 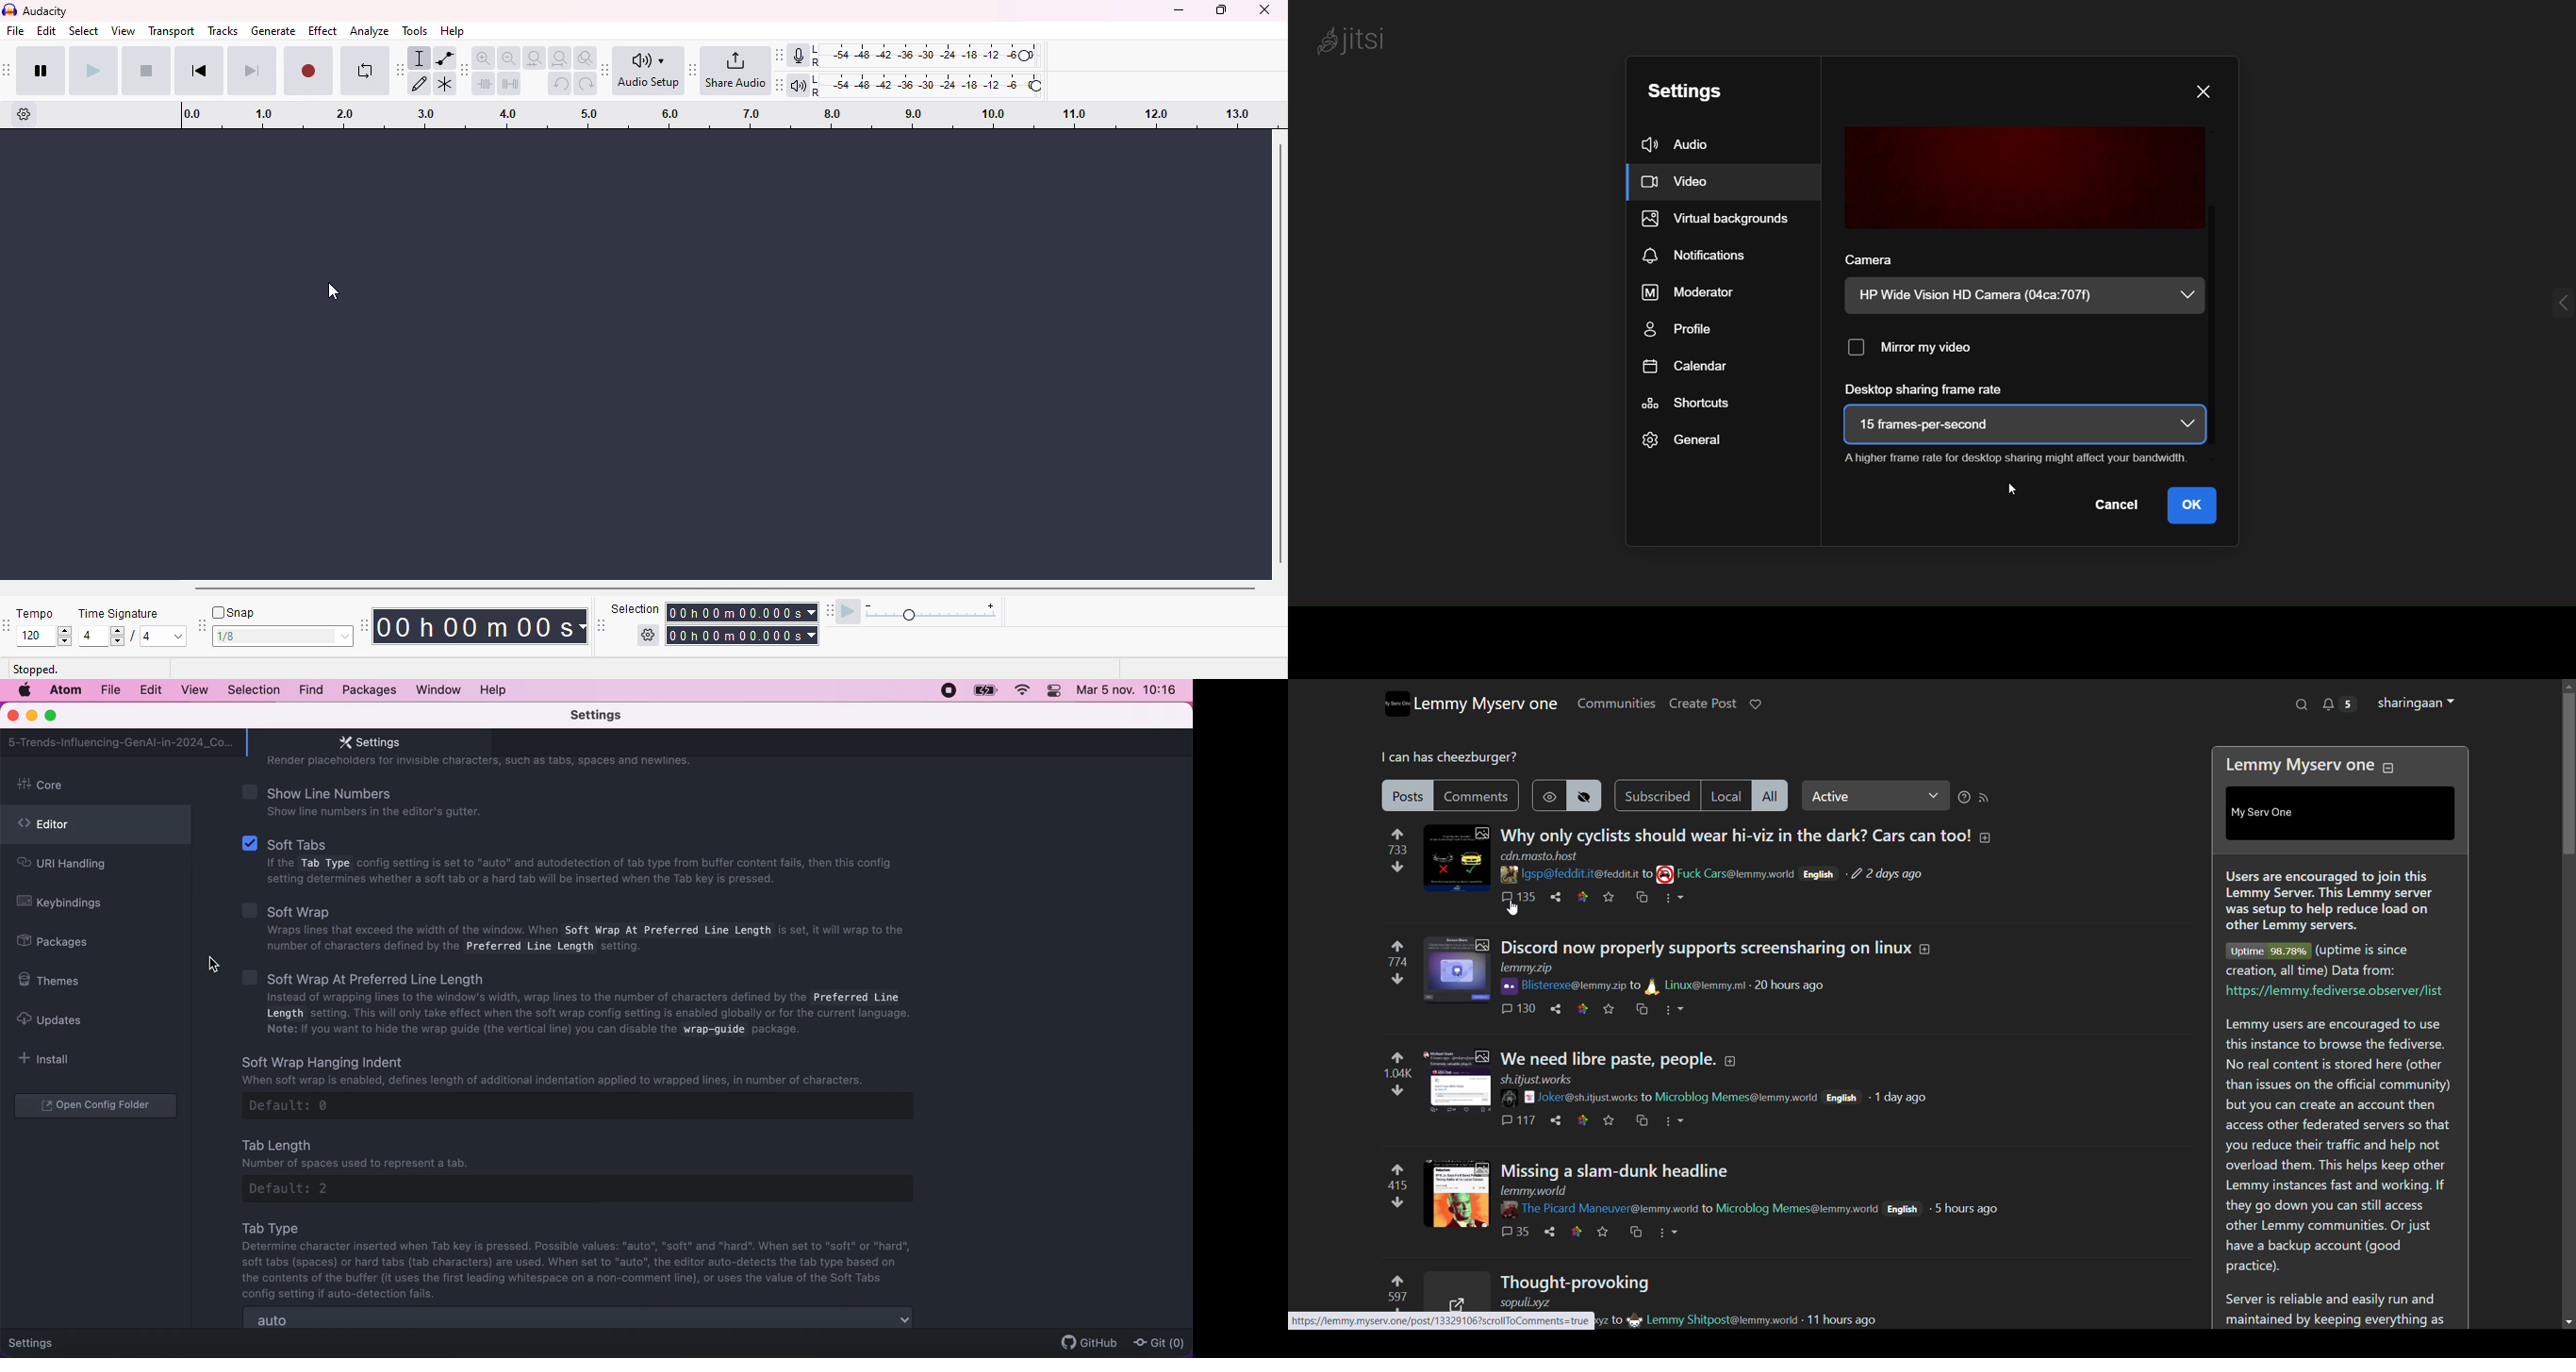 I want to click on donate to lammy, so click(x=1755, y=704).